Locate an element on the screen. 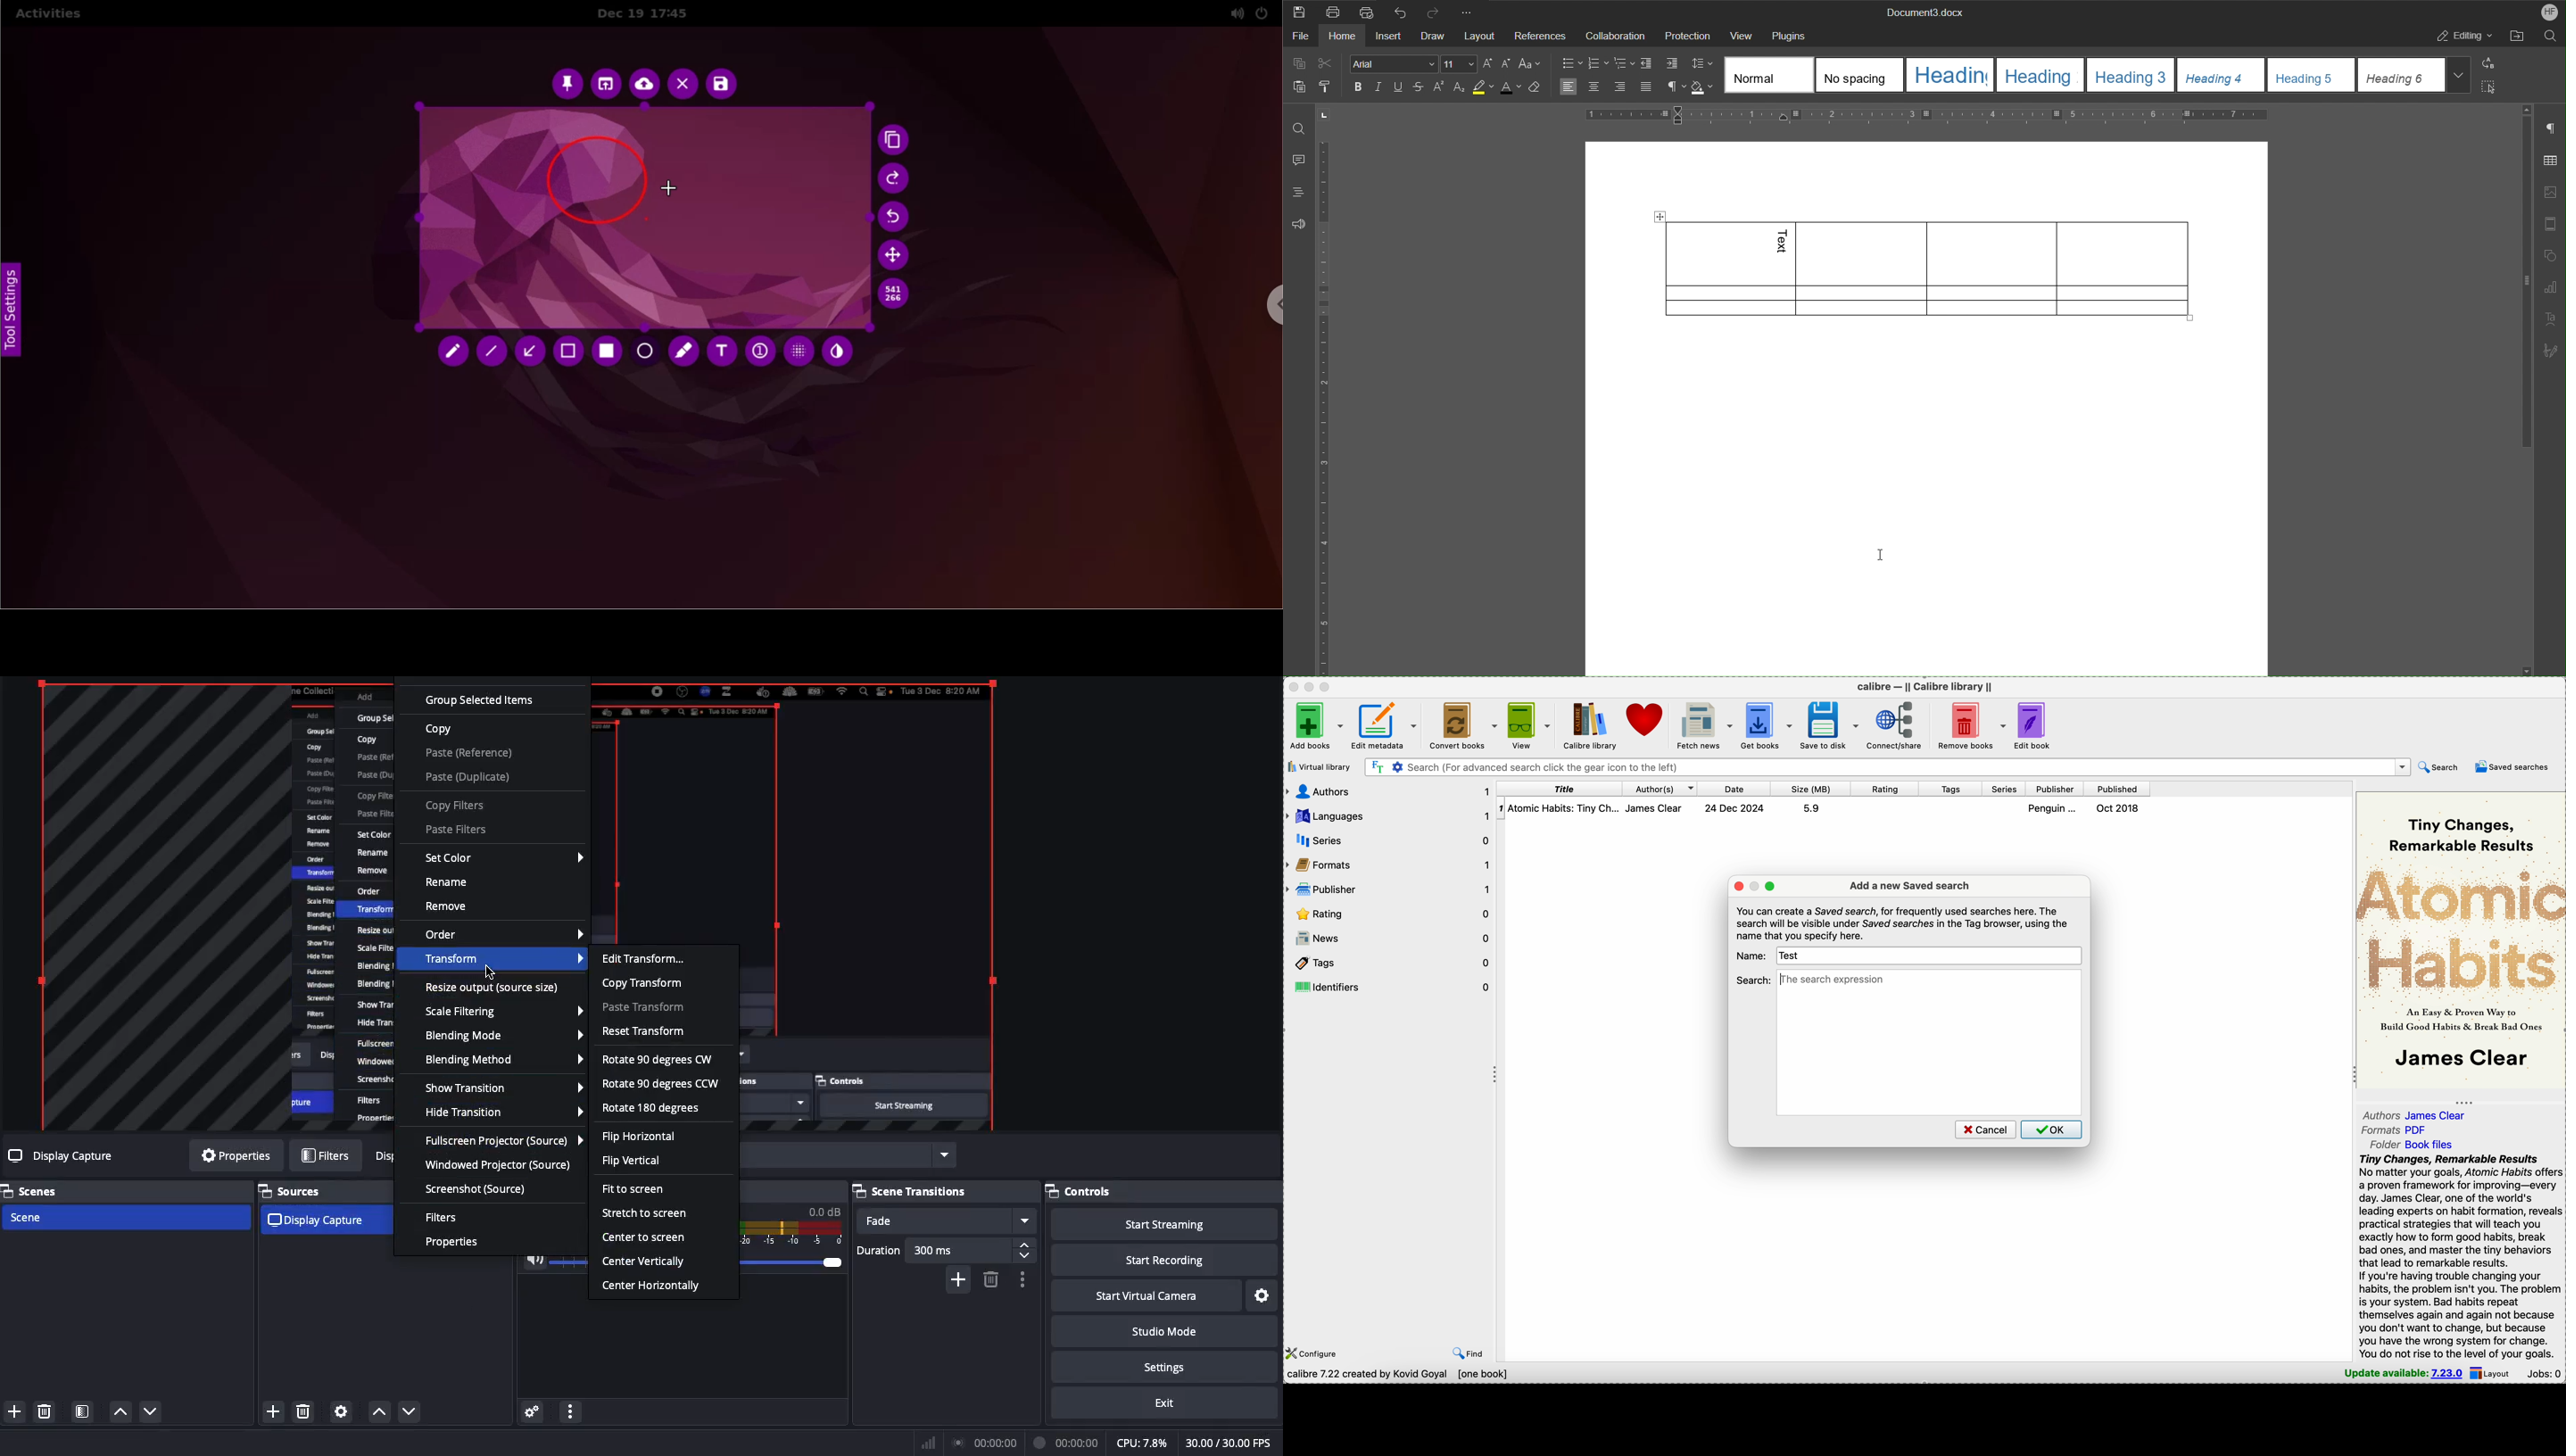  Scene is located at coordinates (125, 1219).